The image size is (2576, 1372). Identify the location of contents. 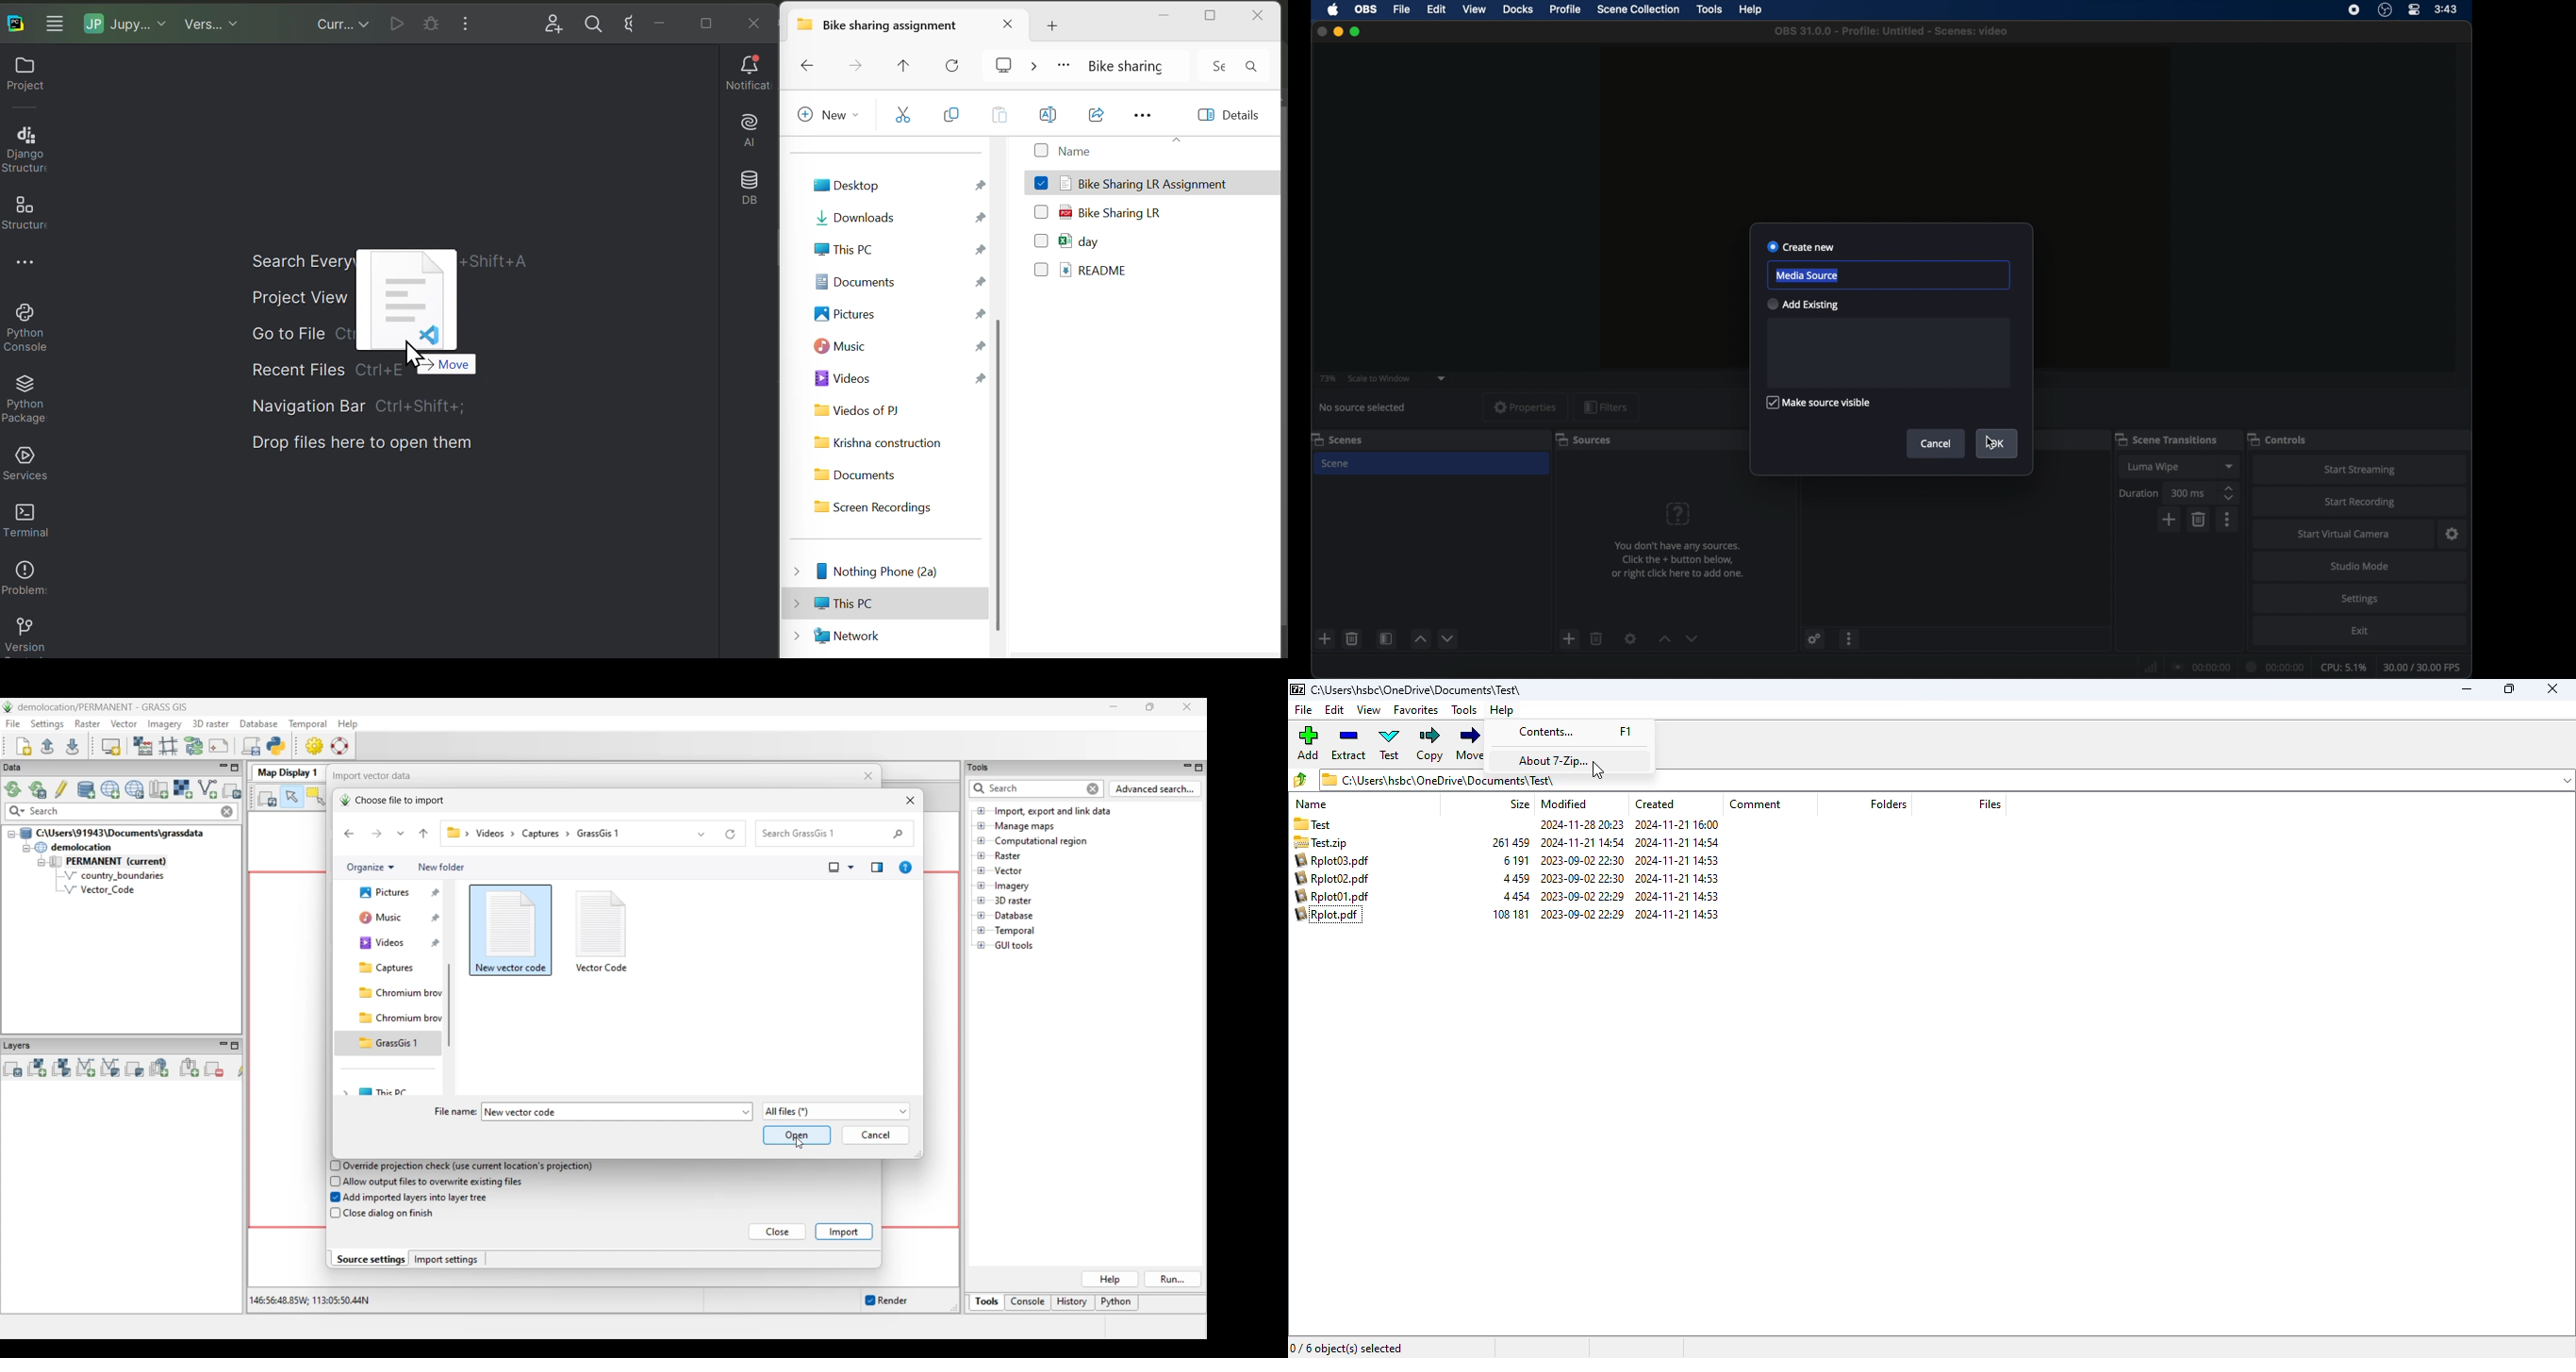
(1546, 732).